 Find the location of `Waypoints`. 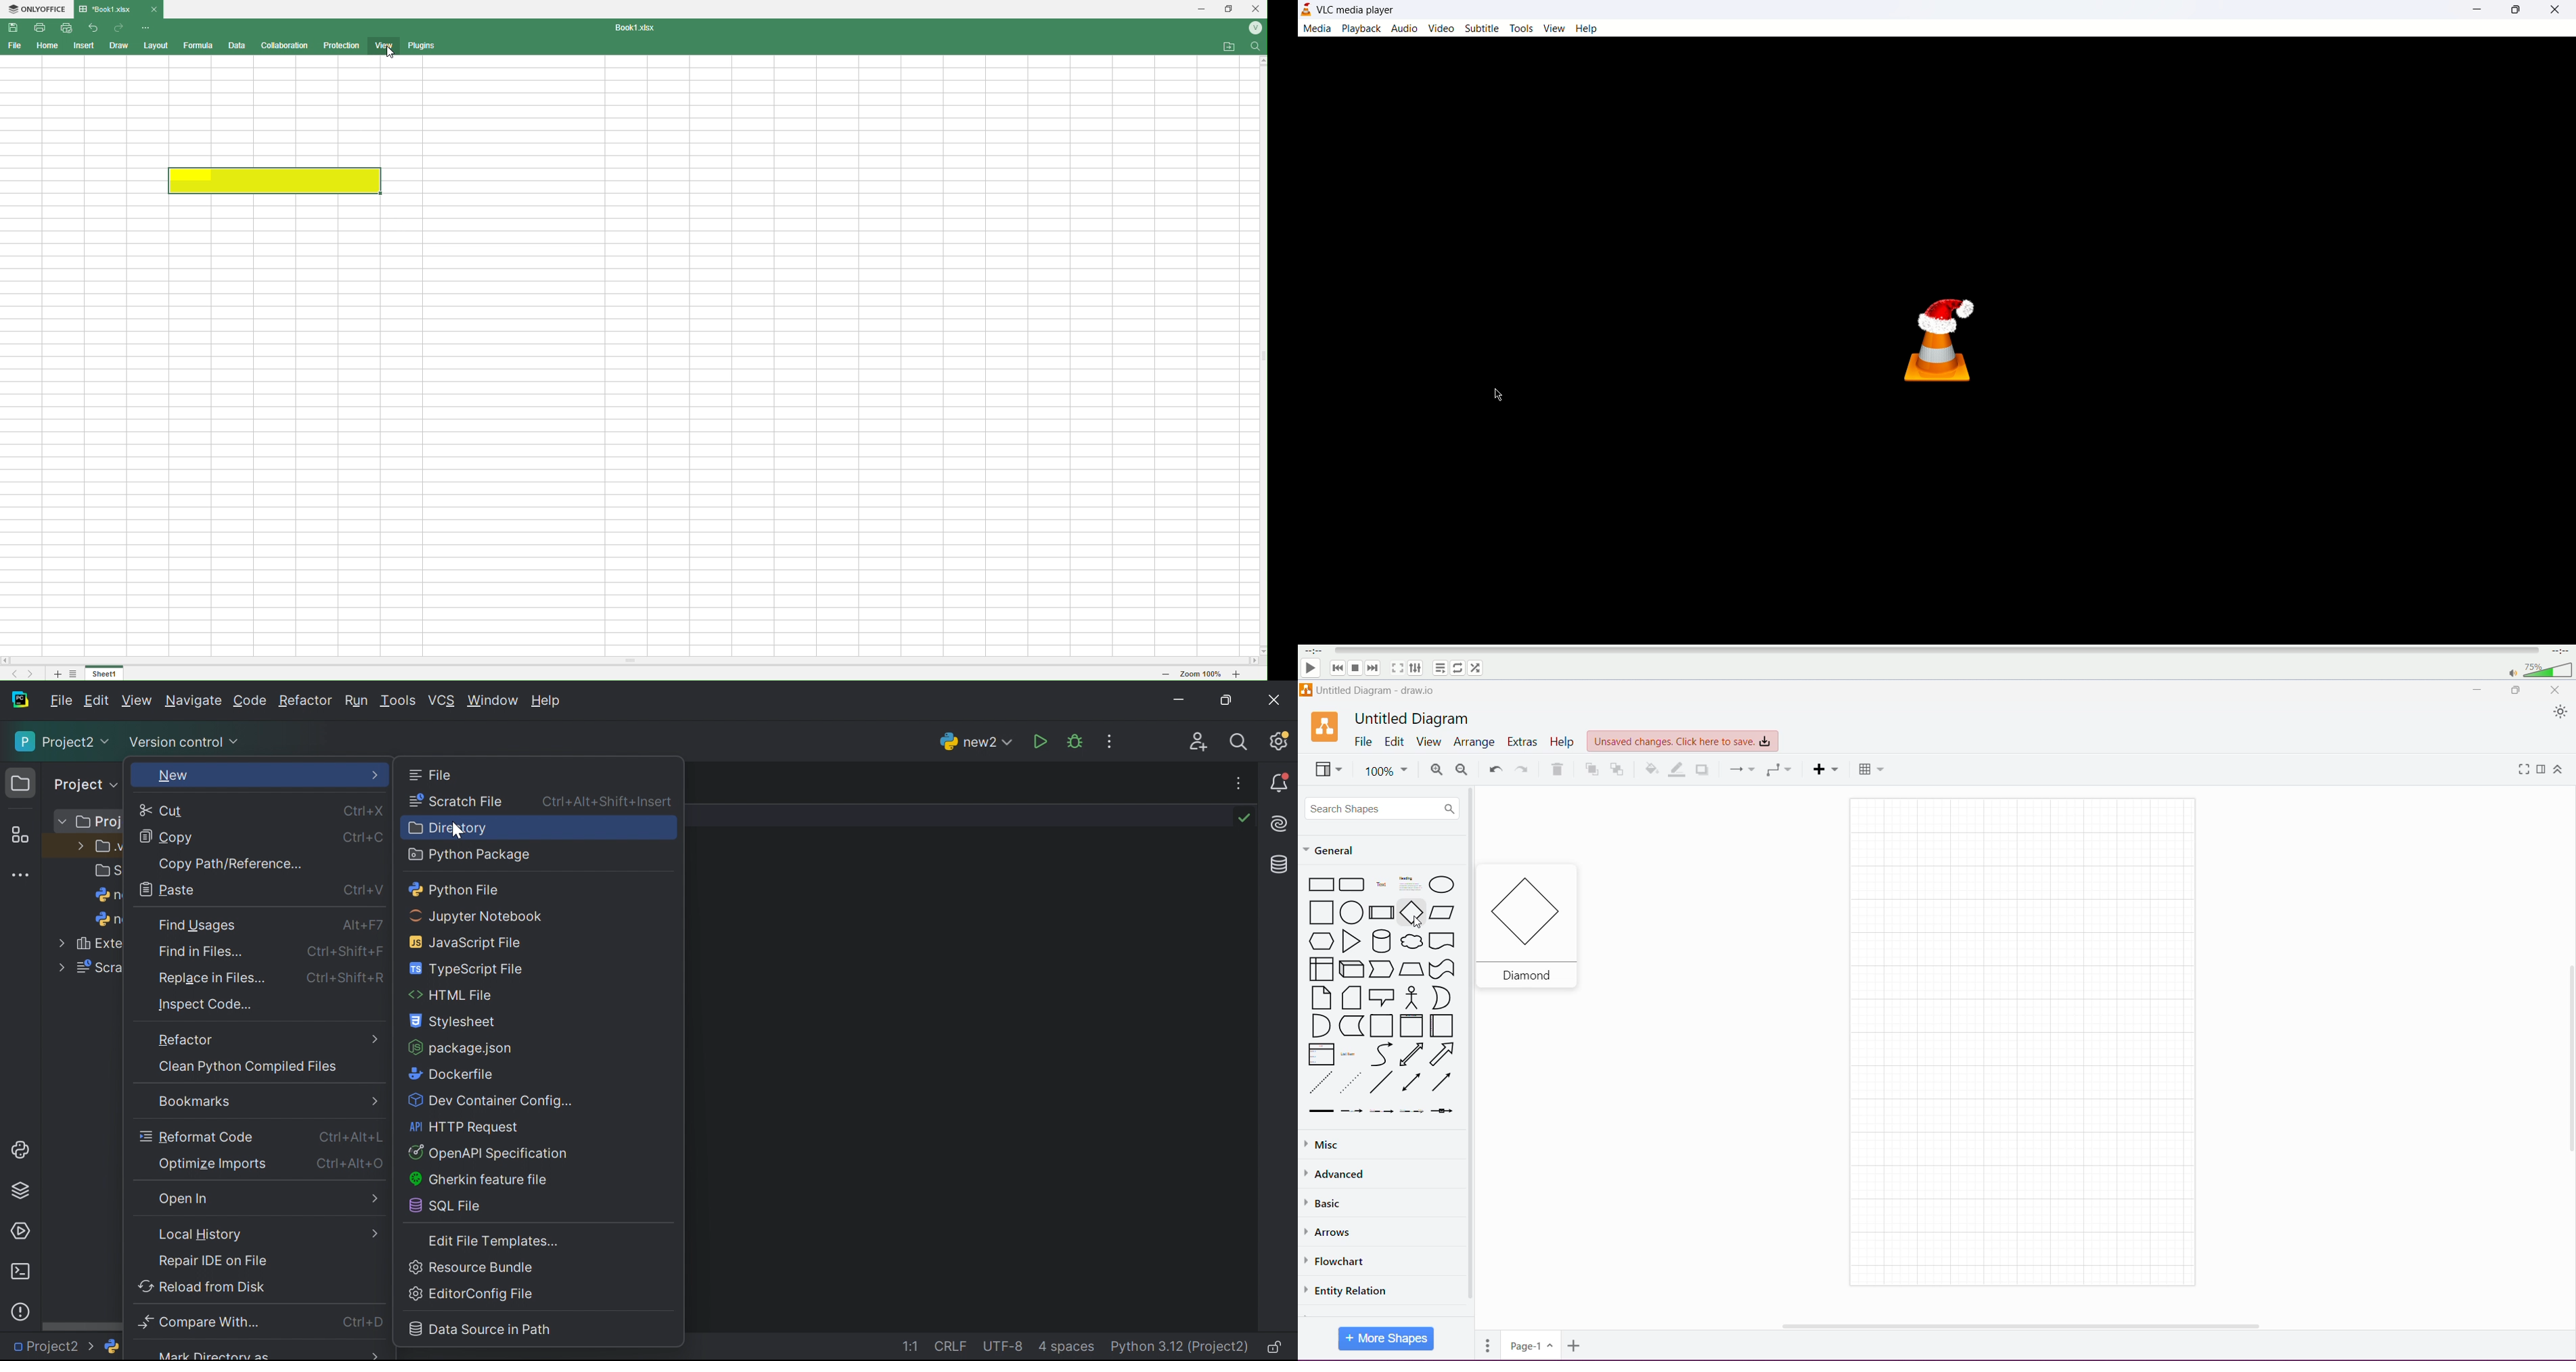

Waypoints is located at coordinates (1780, 770).